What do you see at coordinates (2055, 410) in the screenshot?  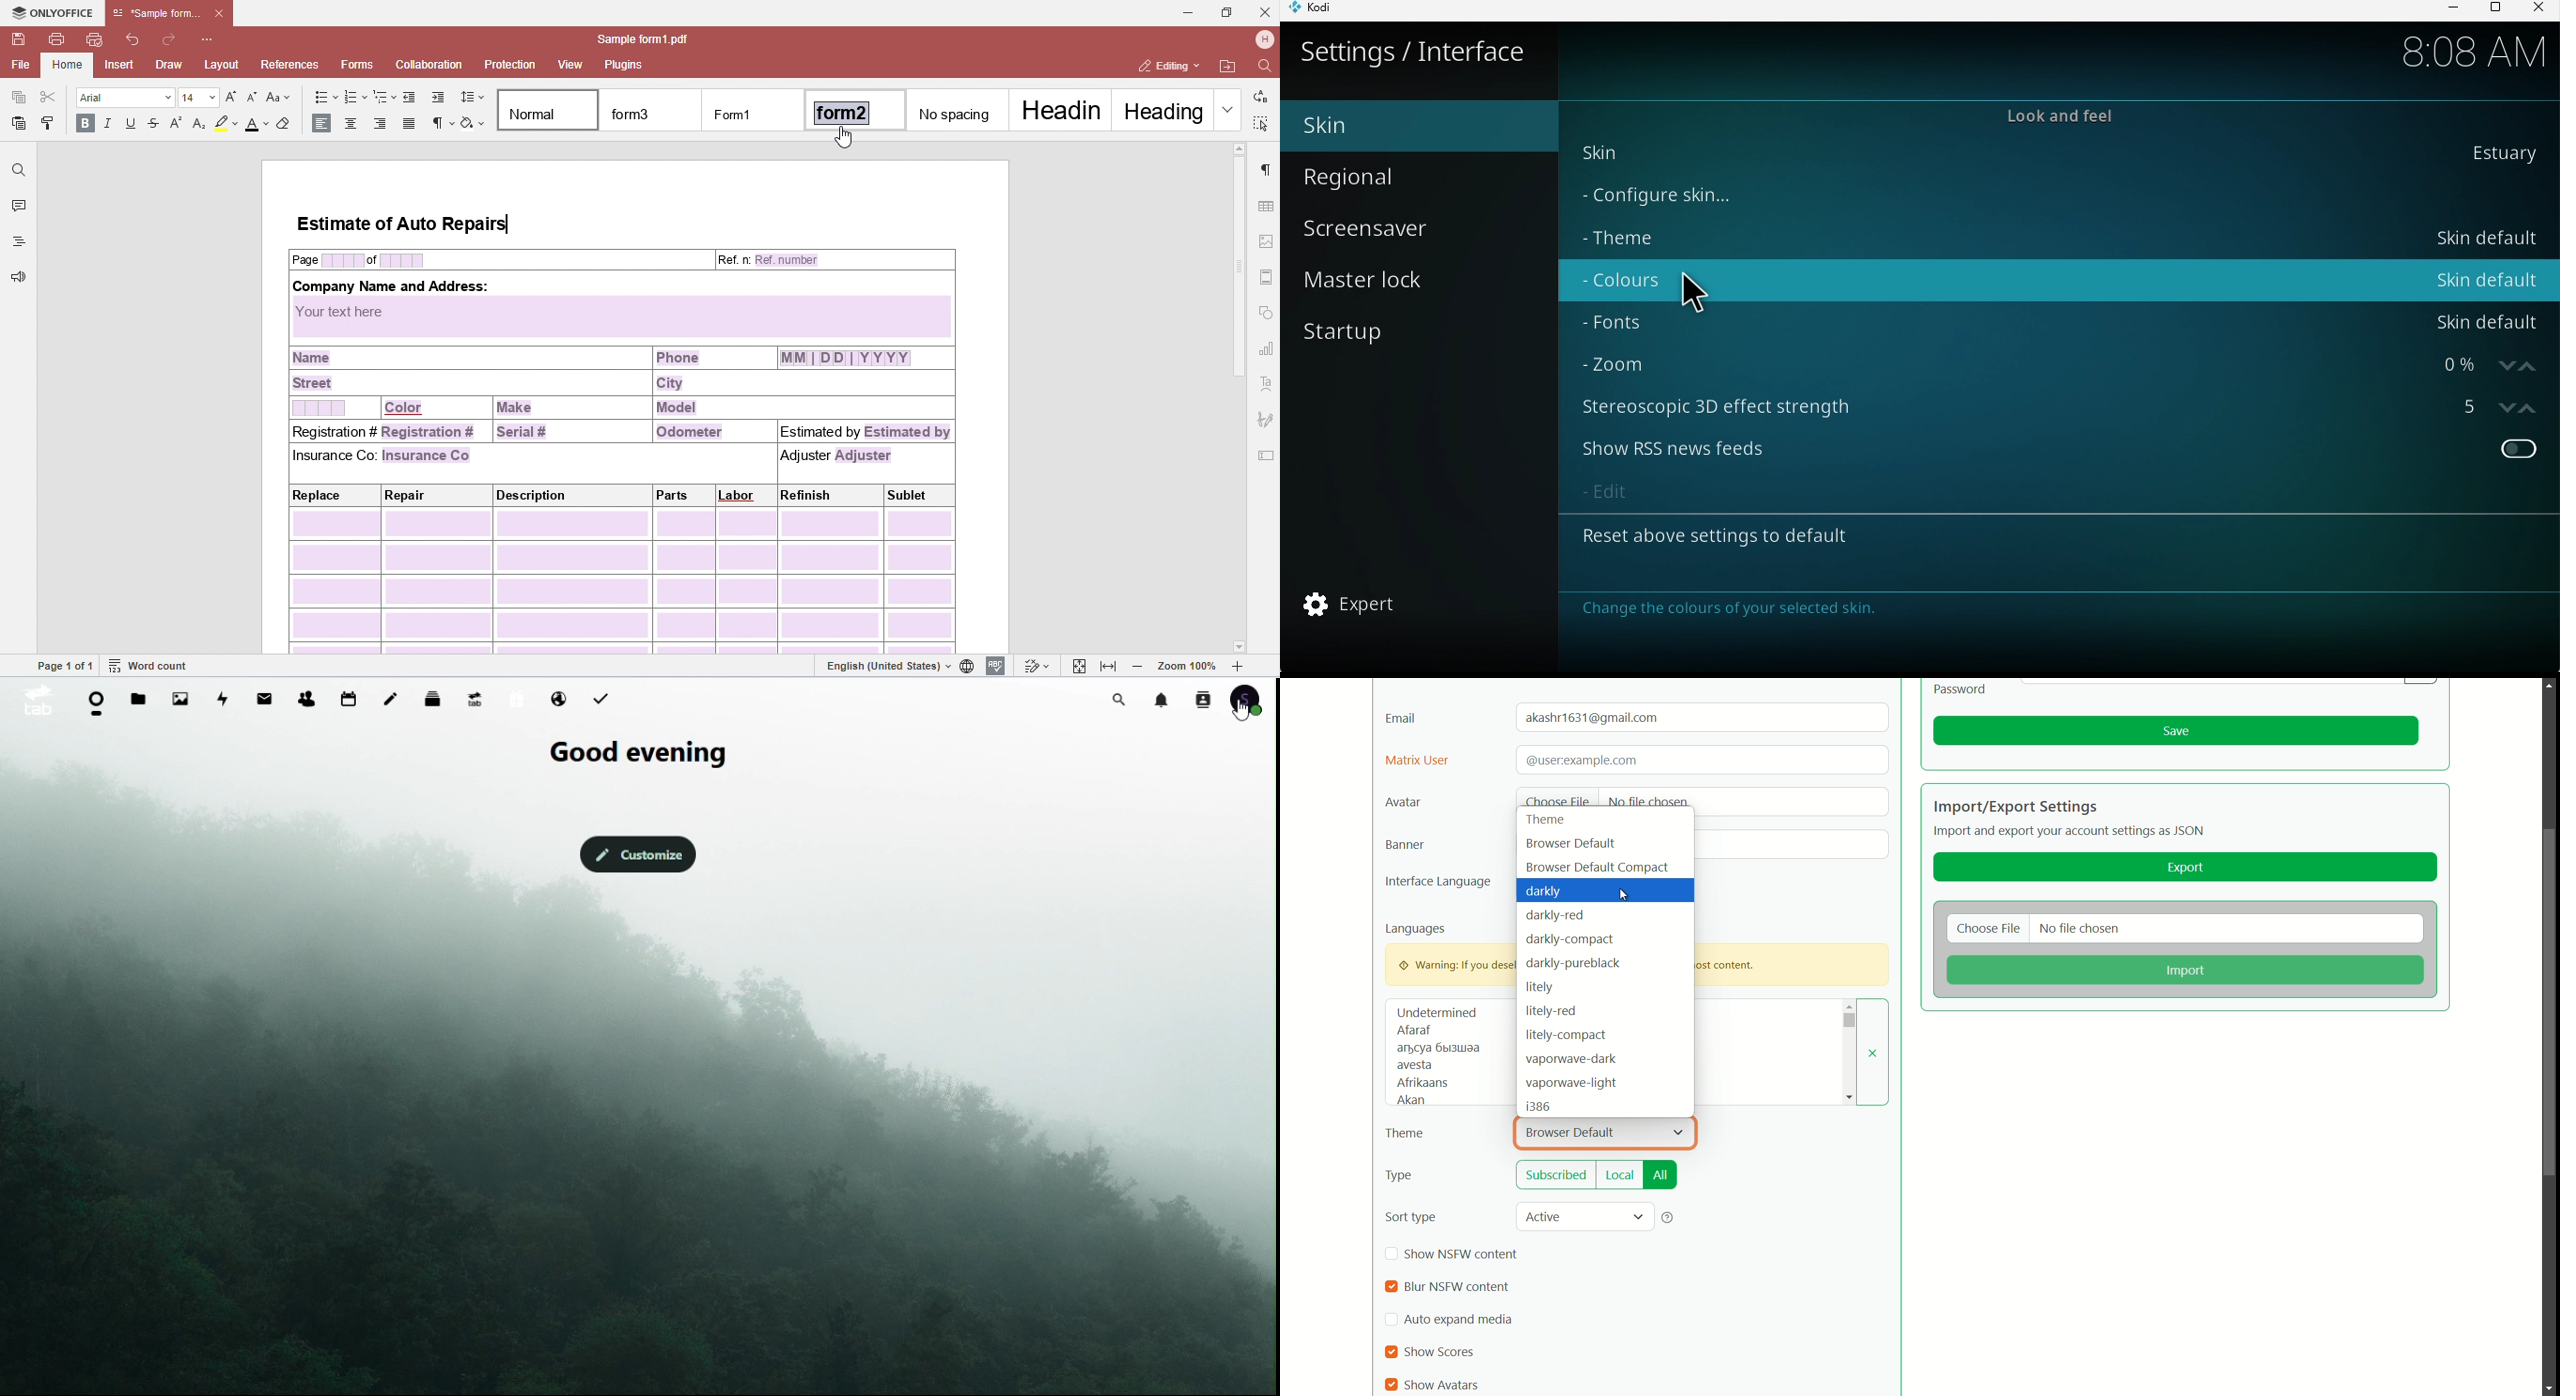 I see `Stereoscopic 3D effect strength` at bounding box center [2055, 410].